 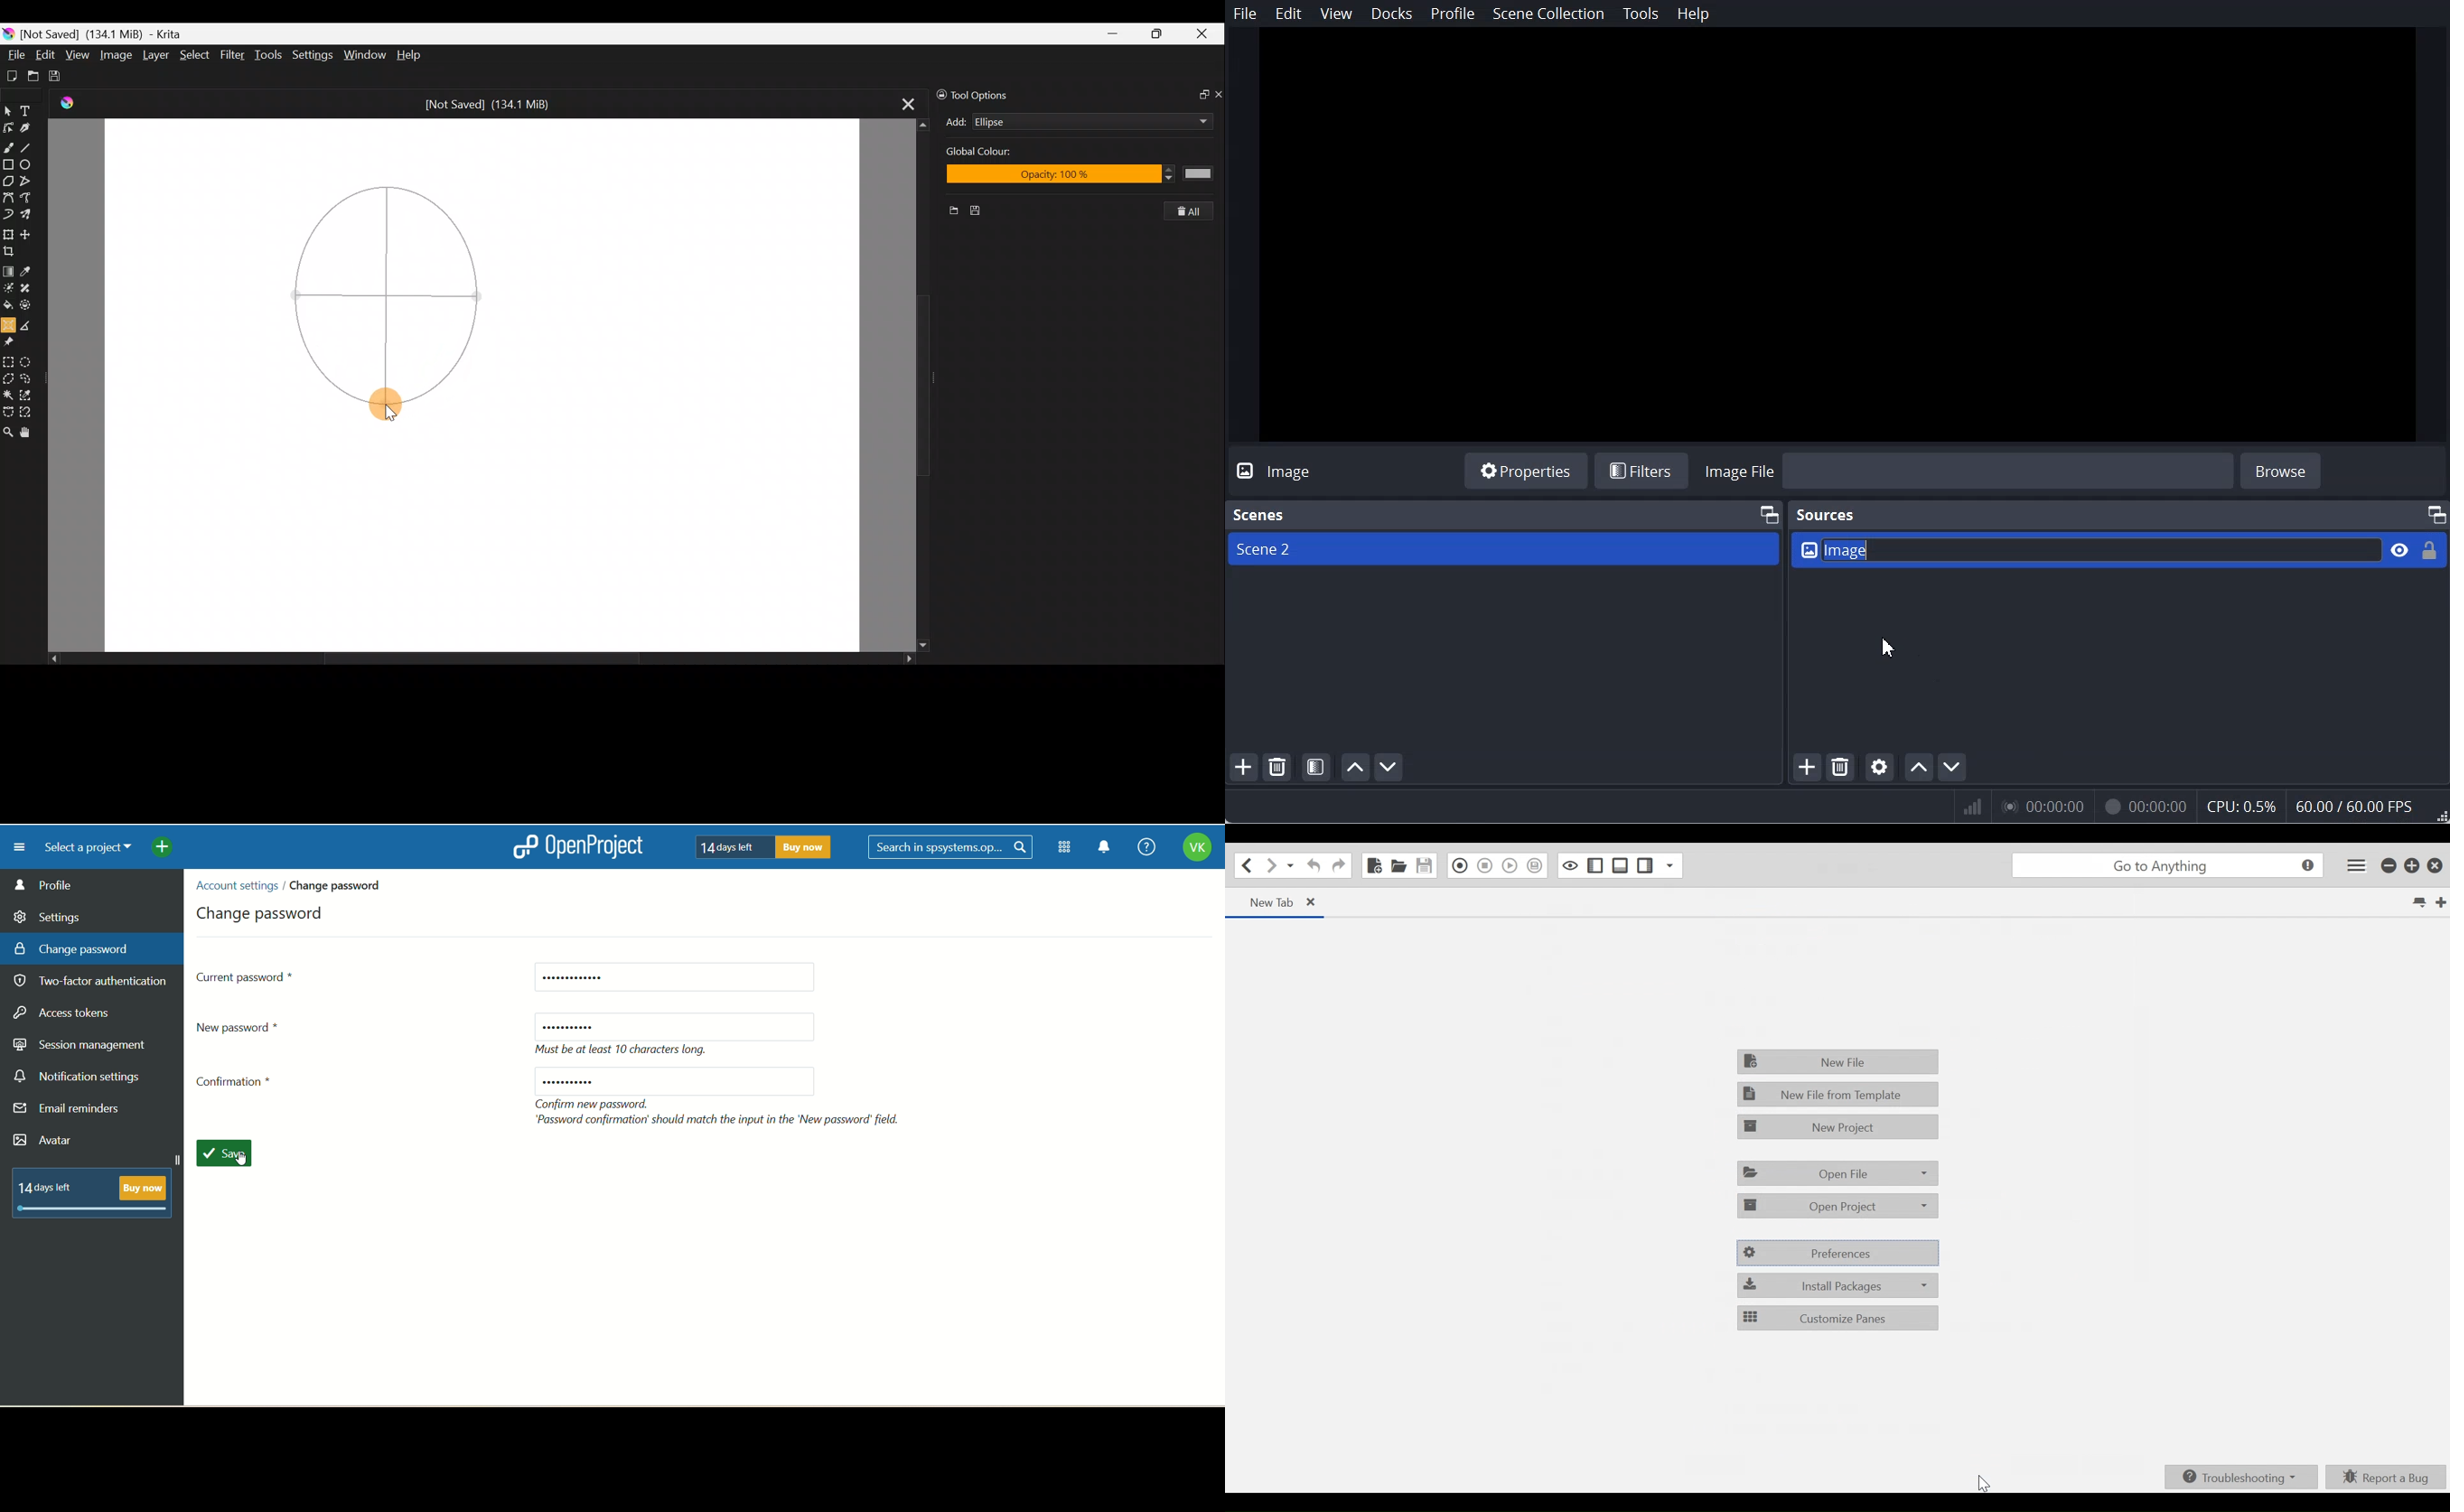 I want to click on Open source Properties, so click(x=1879, y=766).